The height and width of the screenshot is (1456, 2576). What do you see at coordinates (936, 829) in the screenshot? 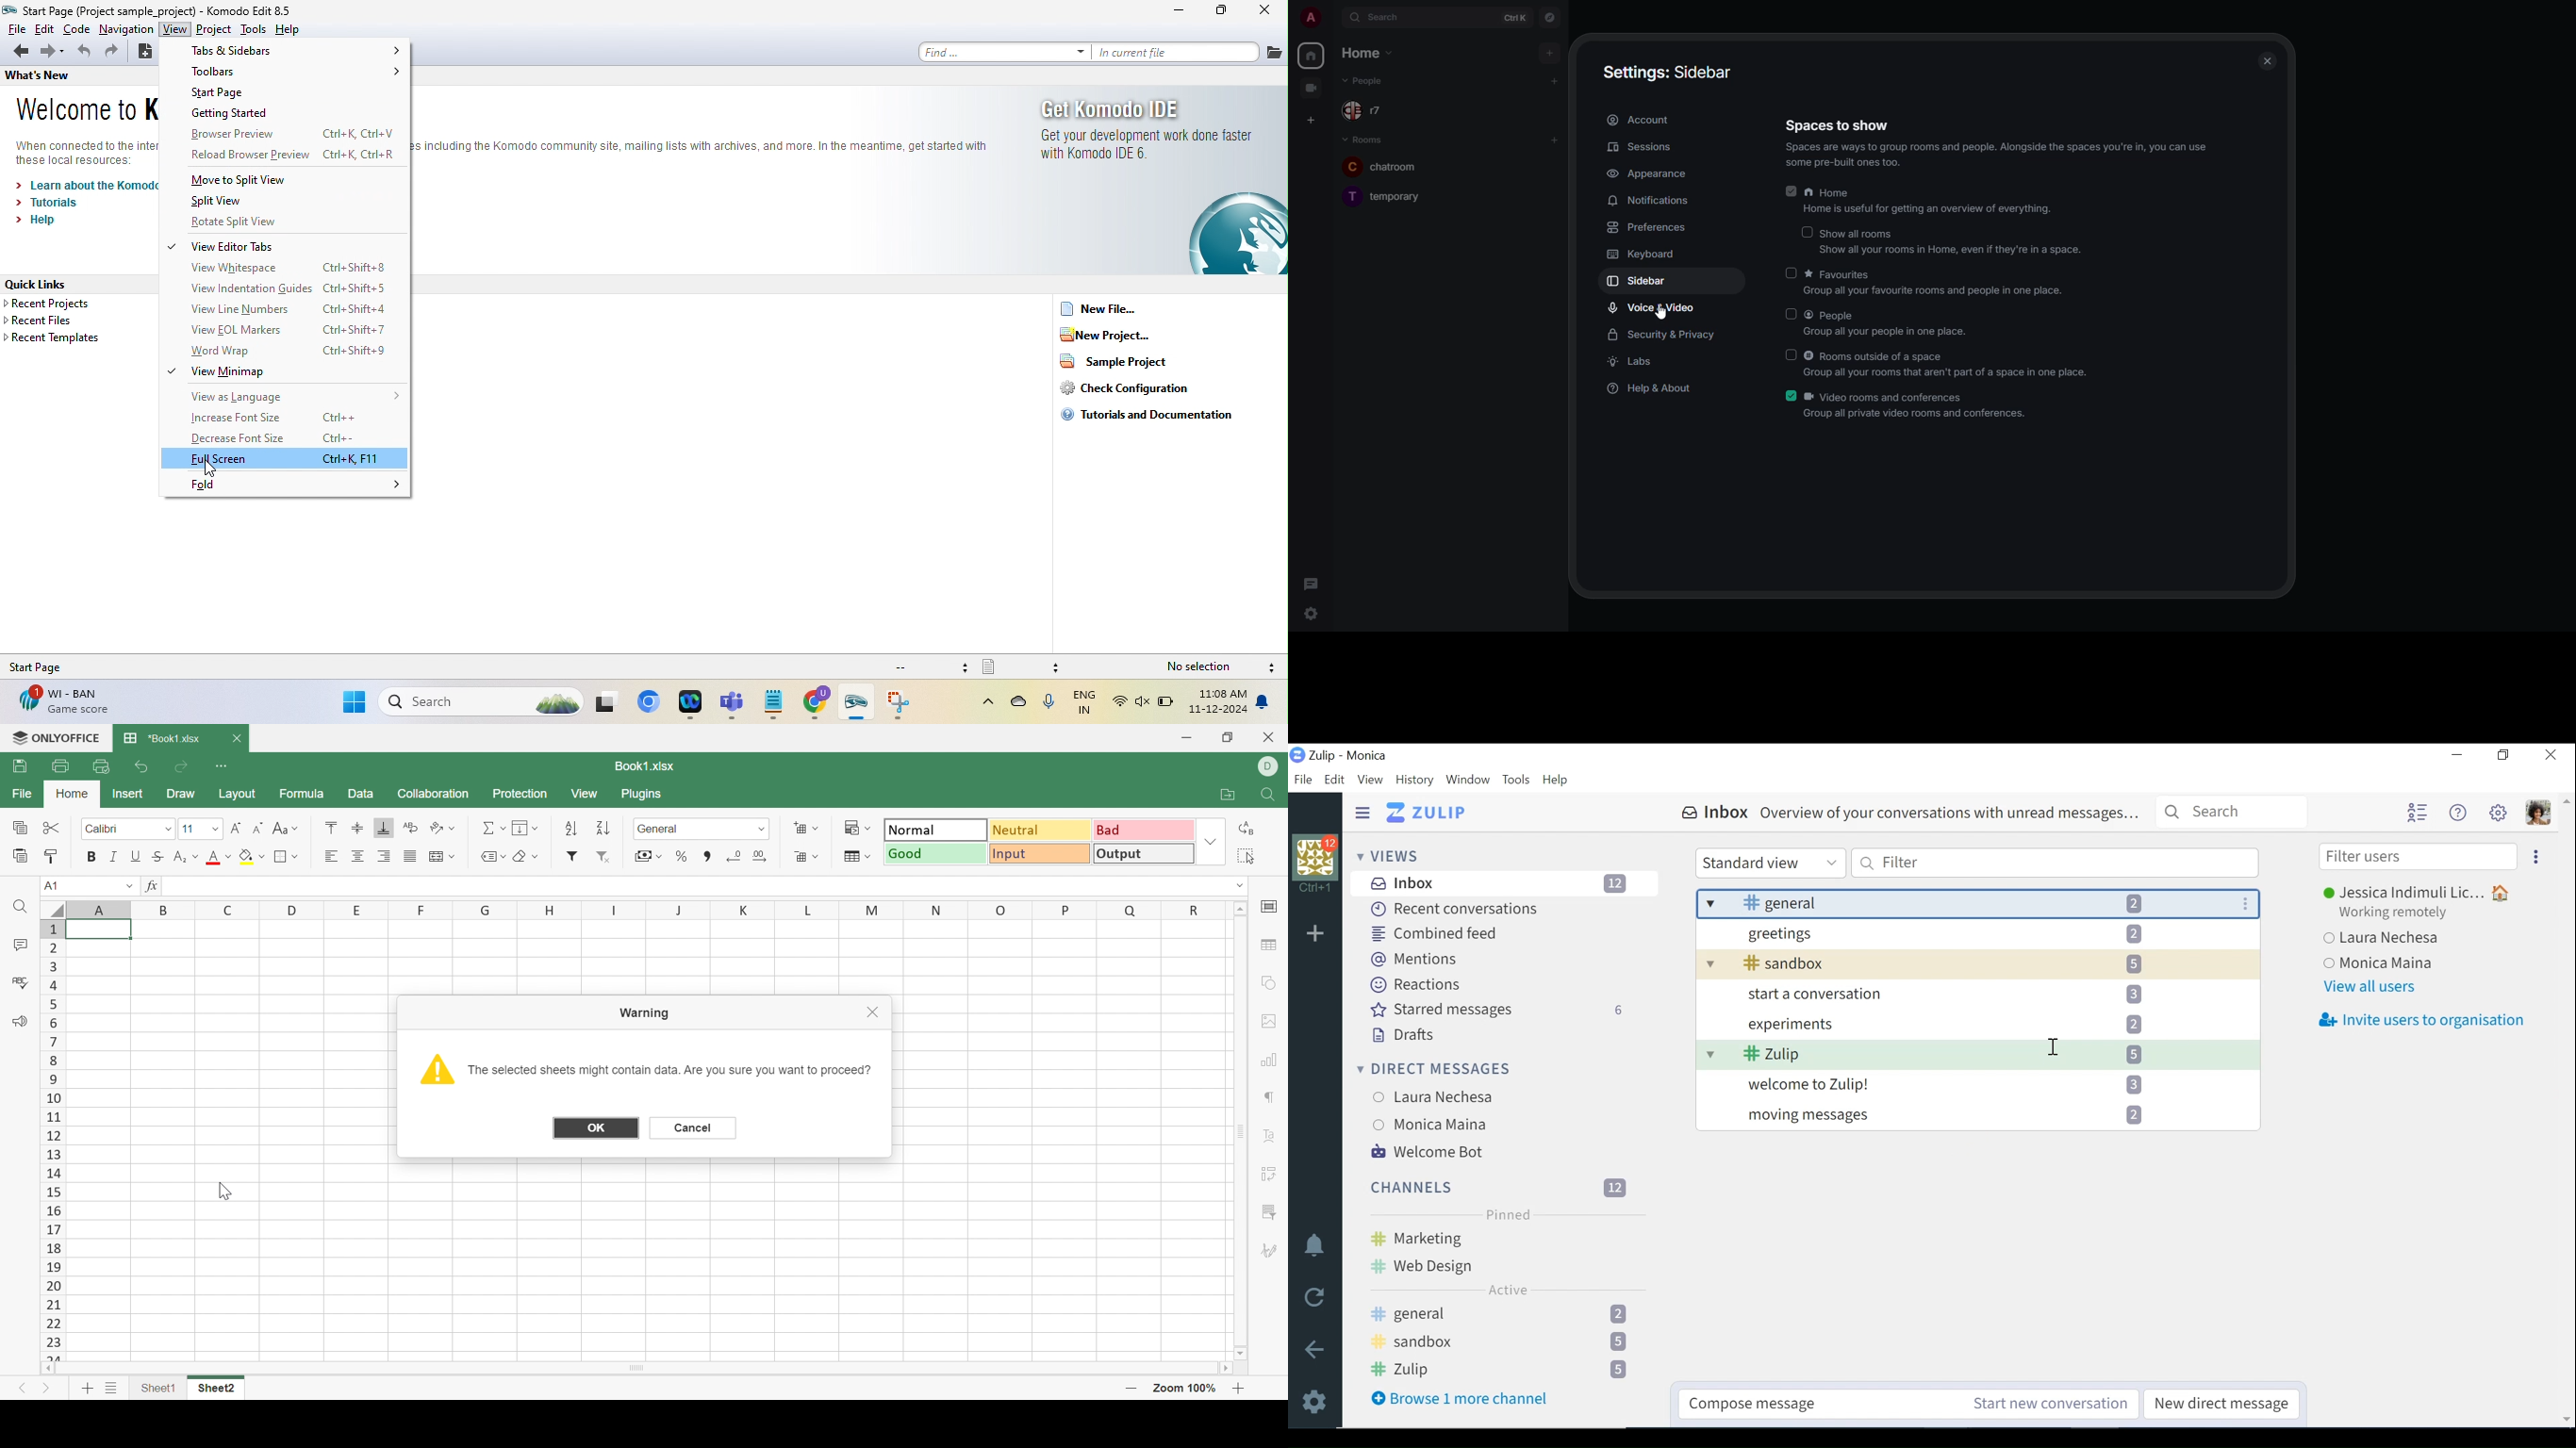
I see `Normal` at bounding box center [936, 829].